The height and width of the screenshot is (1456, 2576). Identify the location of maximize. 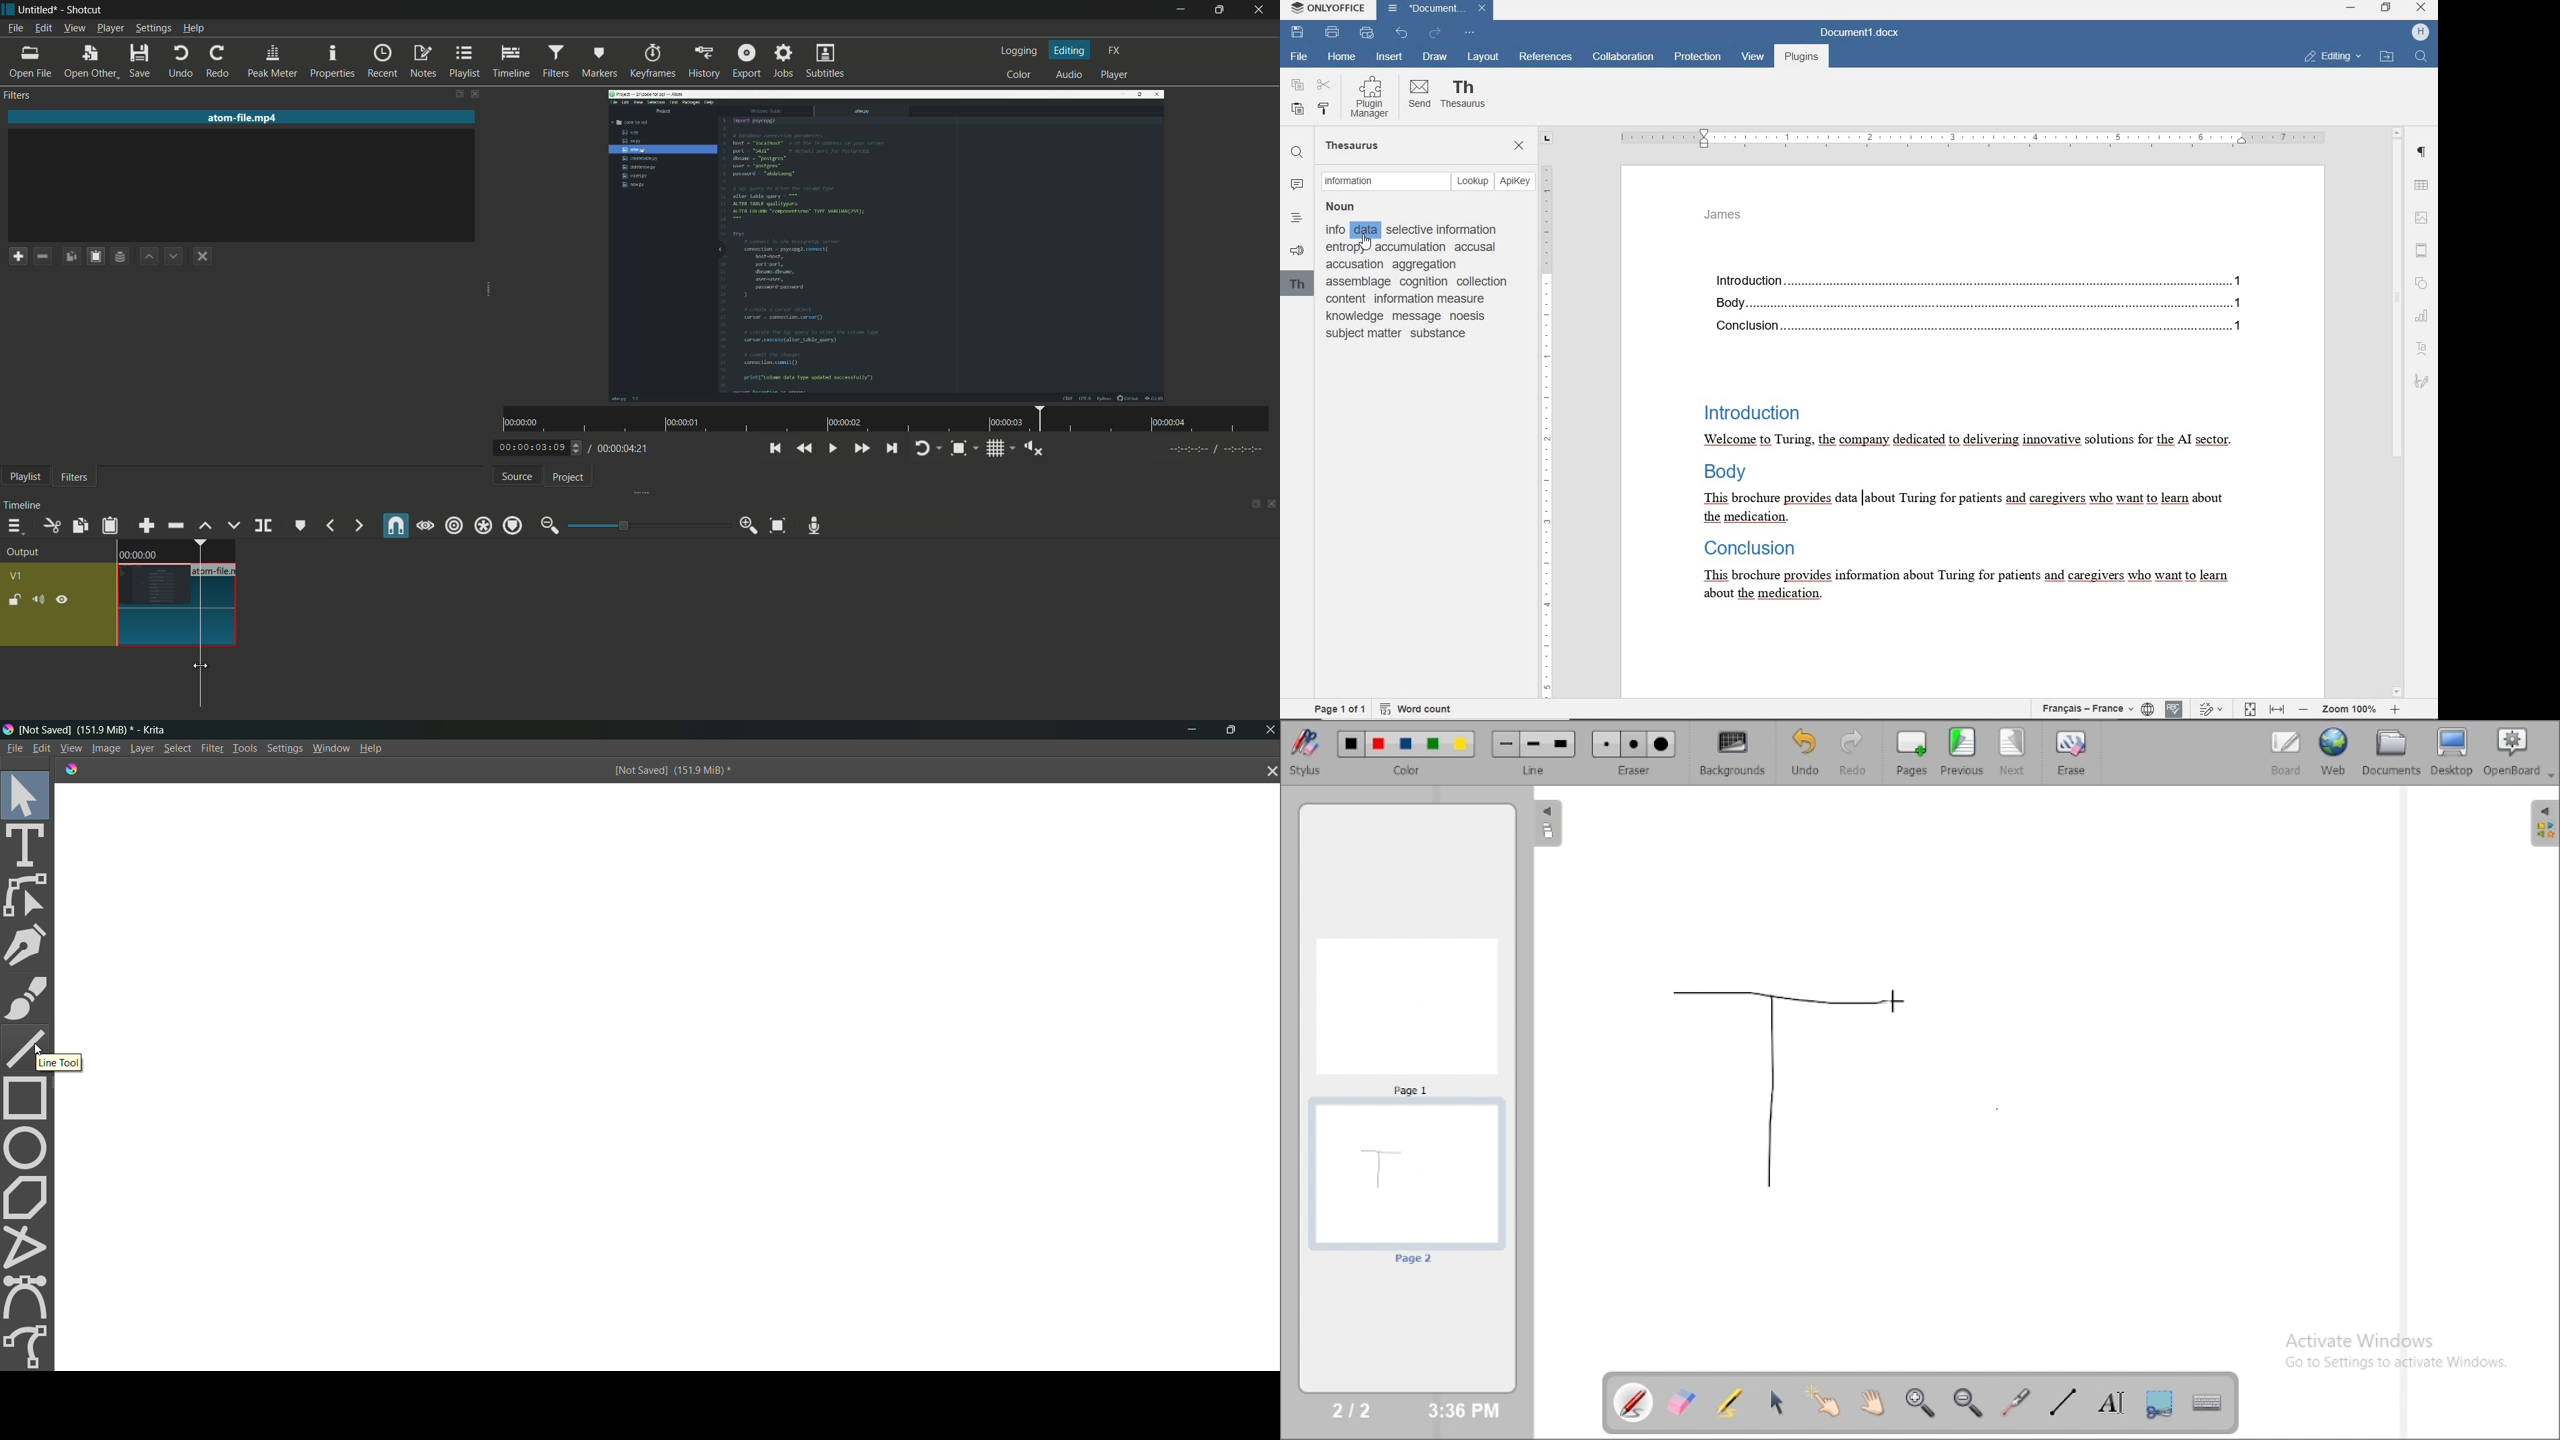
(1221, 10).